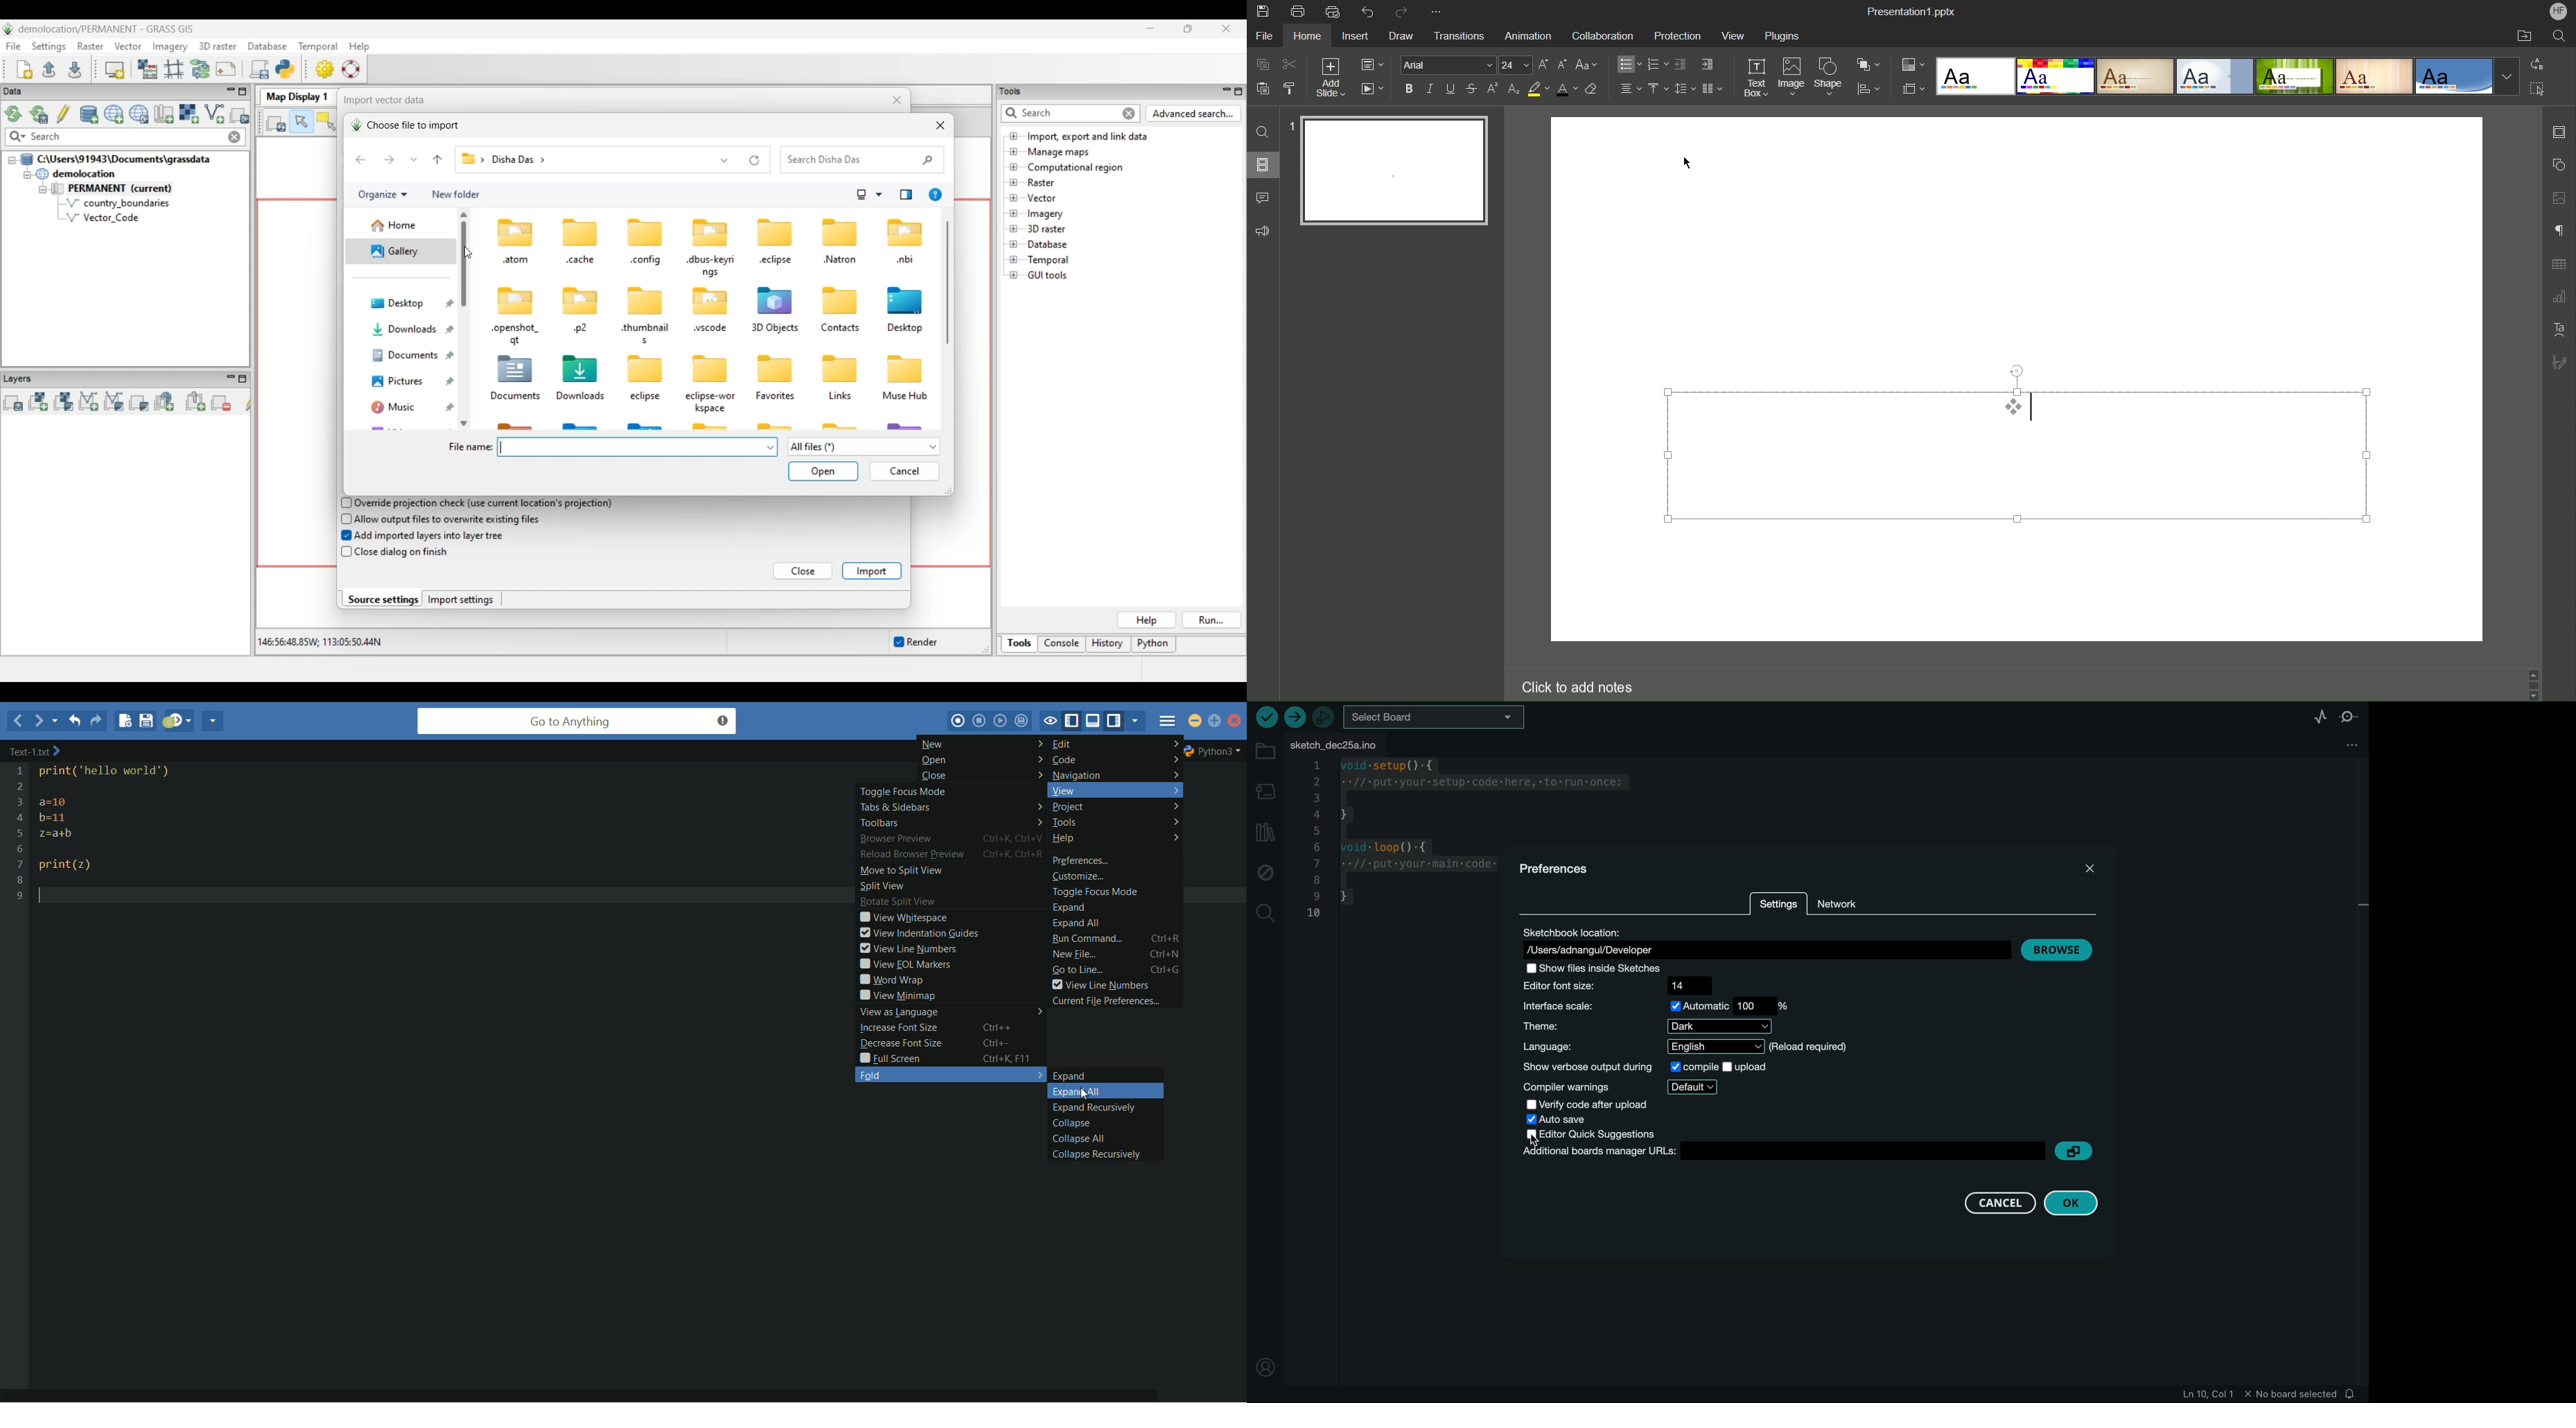  What do you see at coordinates (1265, 872) in the screenshot?
I see `debug` at bounding box center [1265, 872].